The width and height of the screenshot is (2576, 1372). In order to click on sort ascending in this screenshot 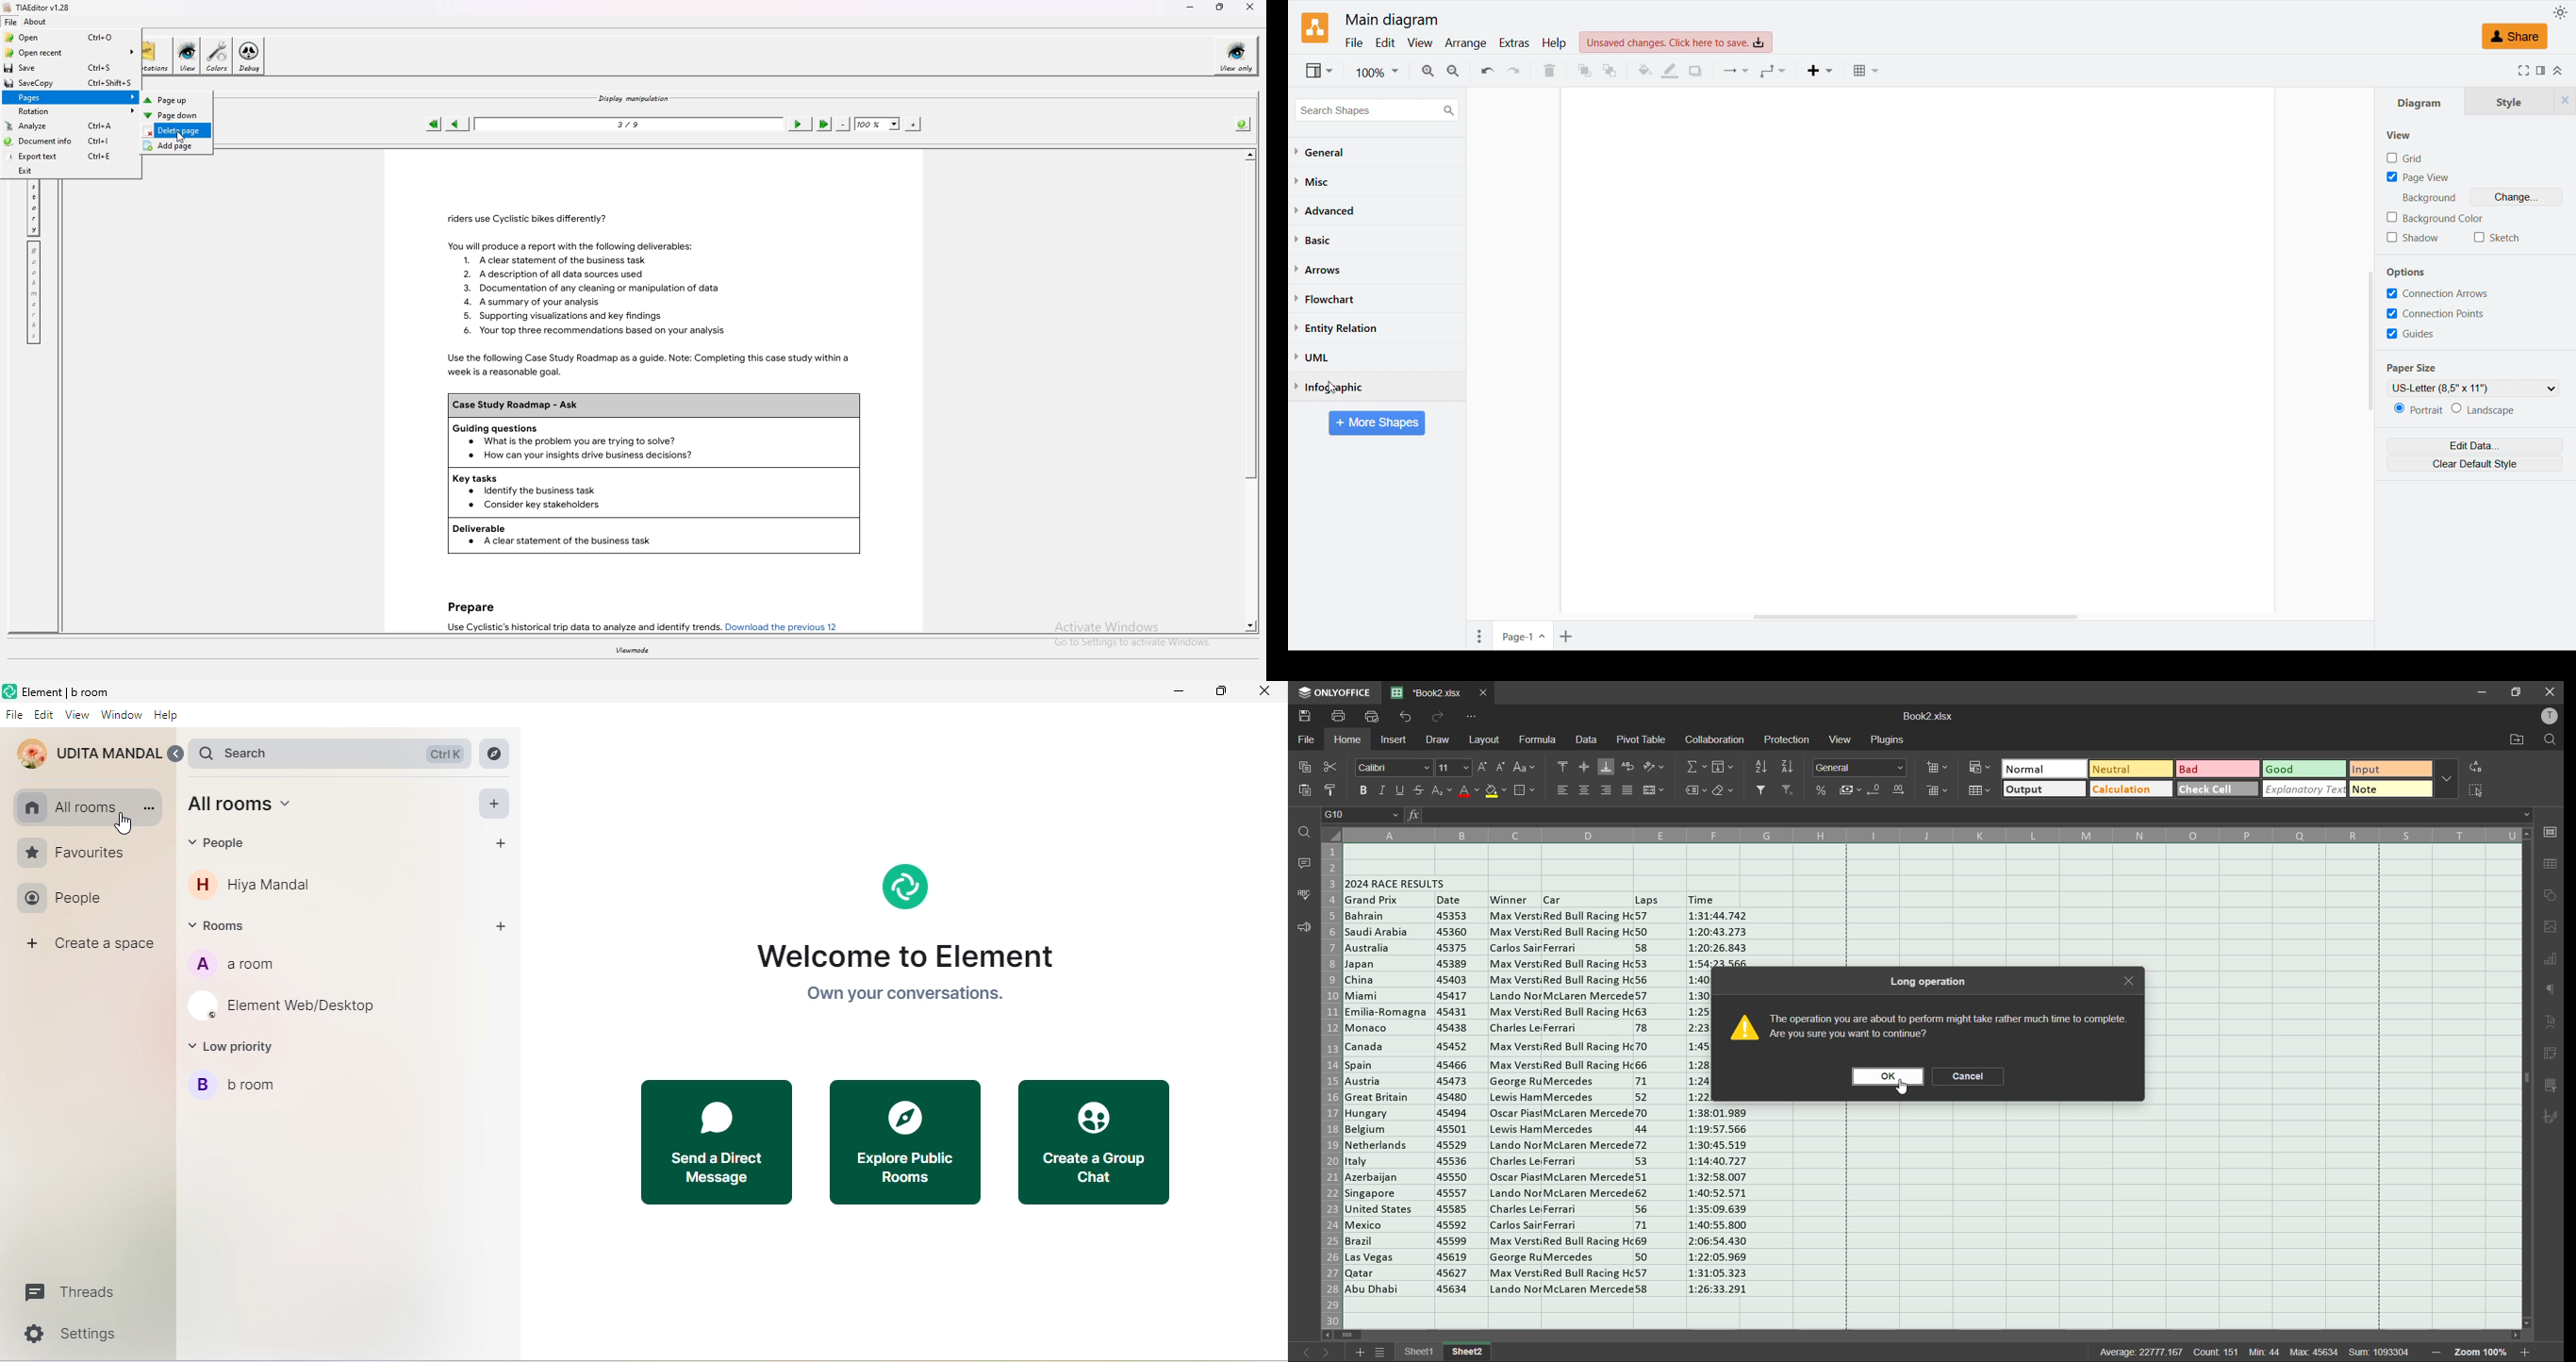, I will do `click(1762, 767)`.